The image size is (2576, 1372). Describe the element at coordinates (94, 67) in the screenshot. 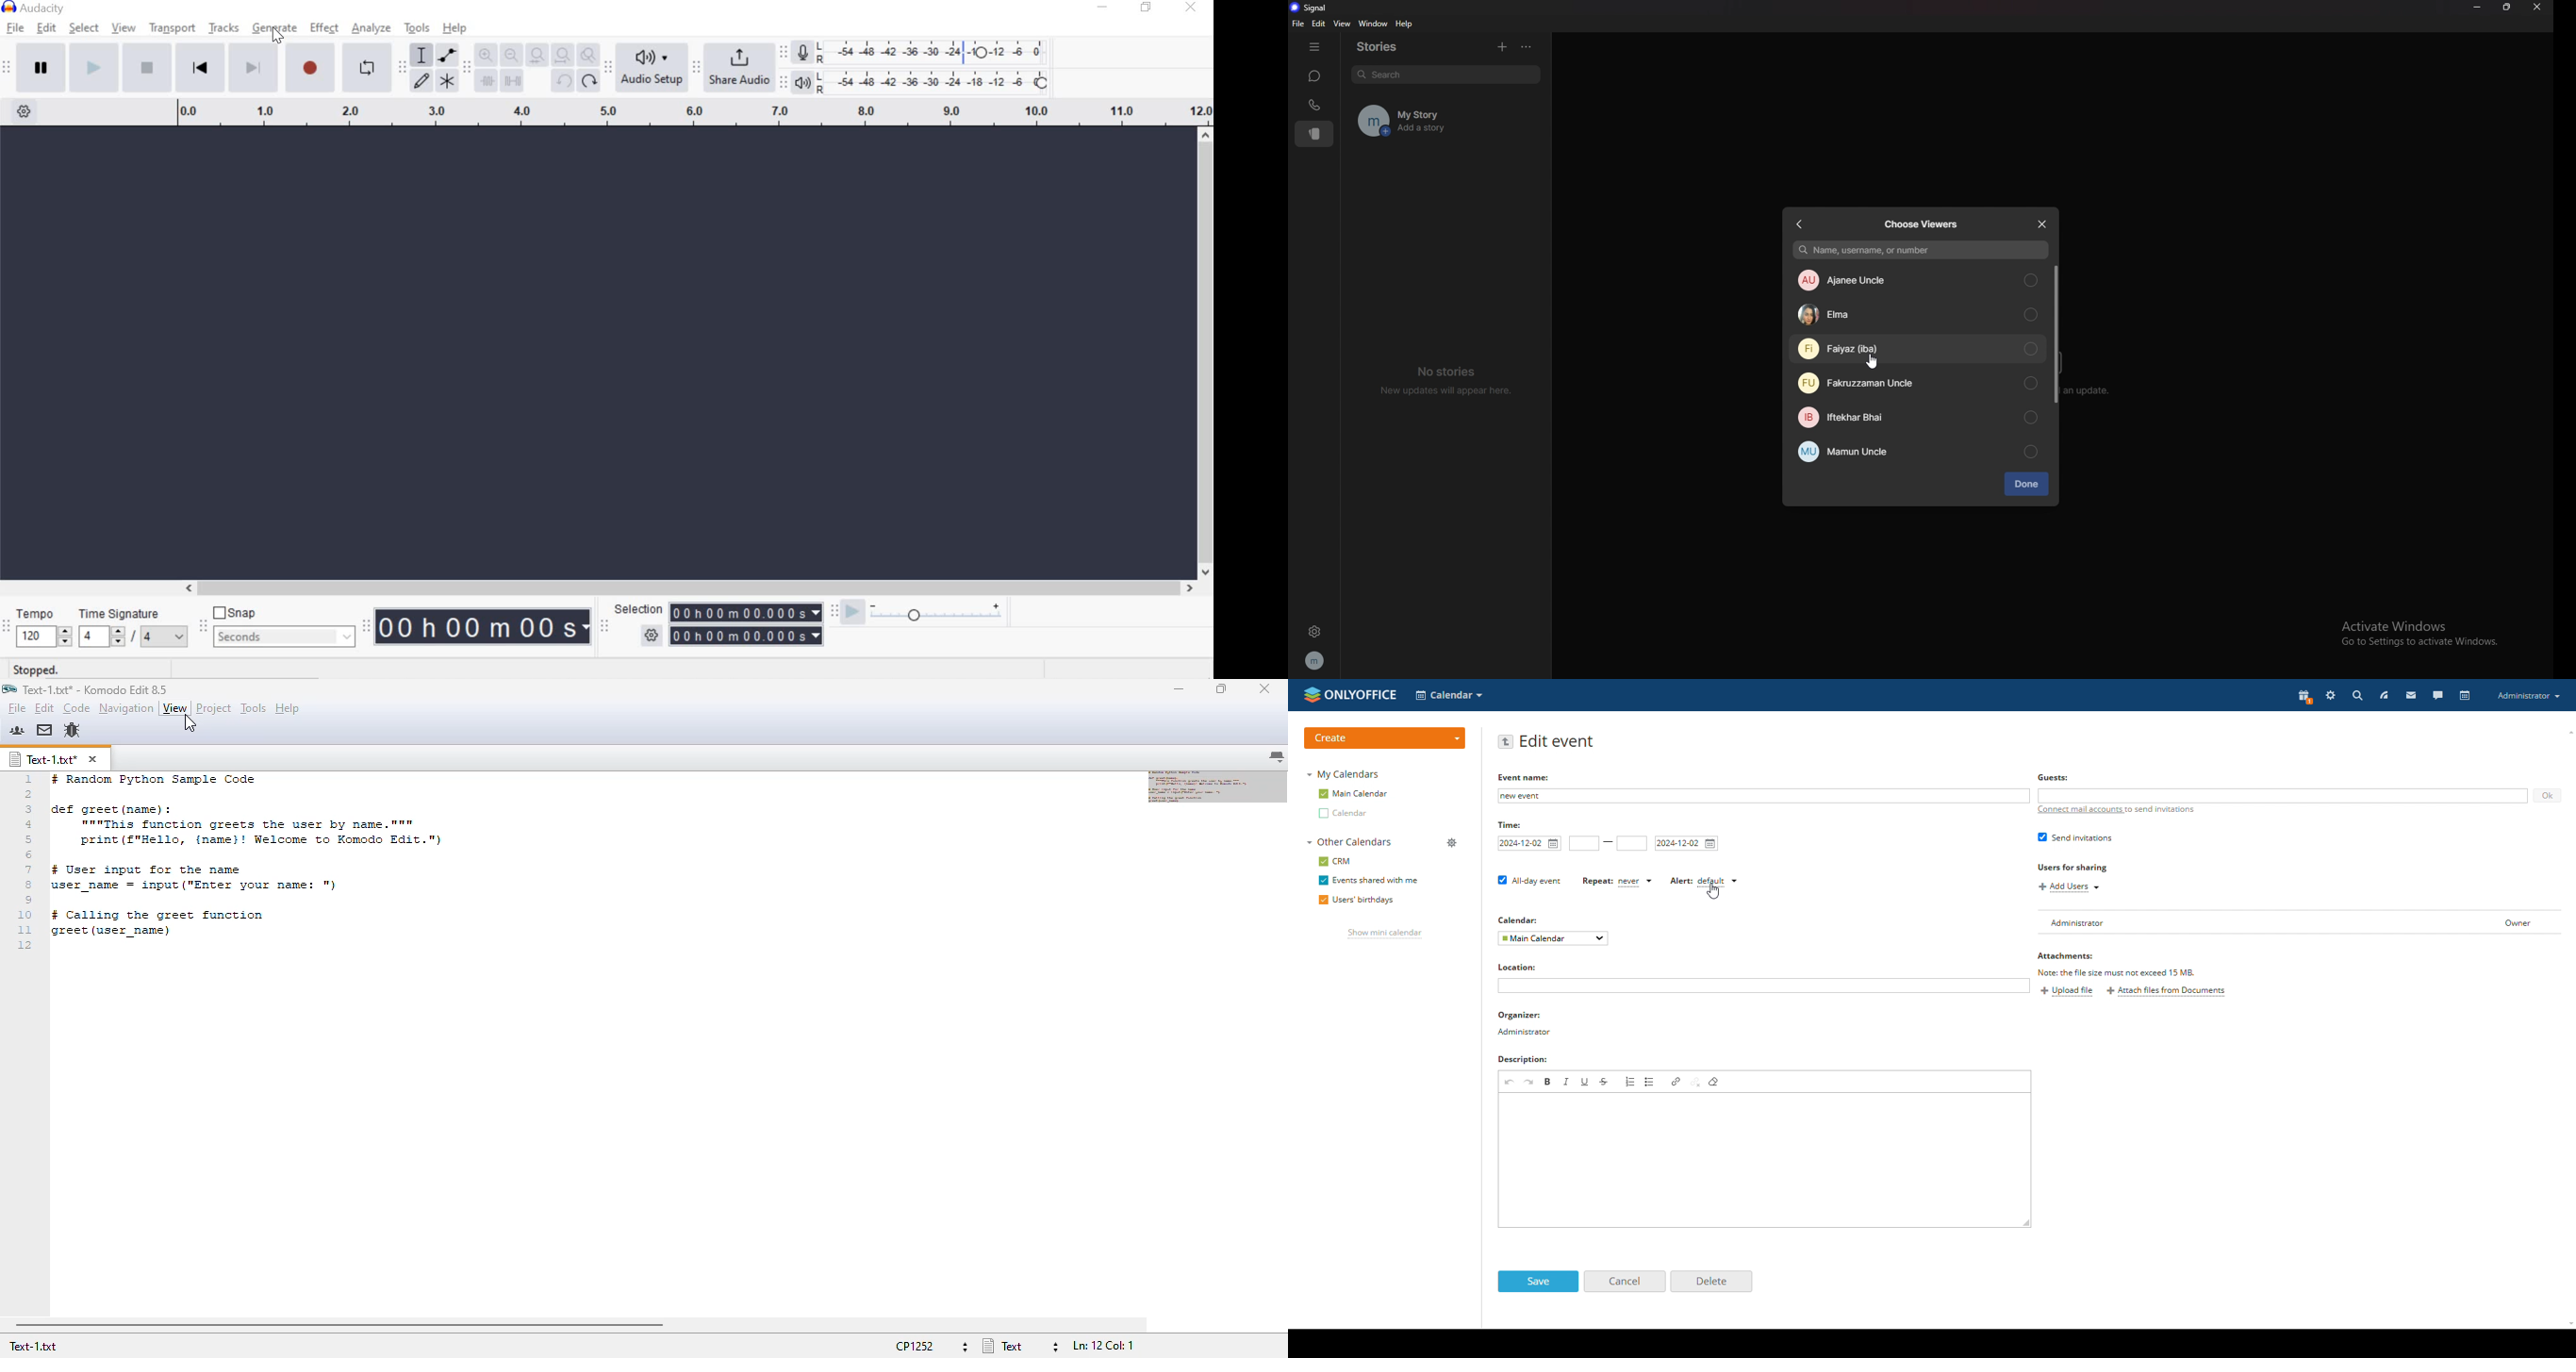

I see `Play` at that location.